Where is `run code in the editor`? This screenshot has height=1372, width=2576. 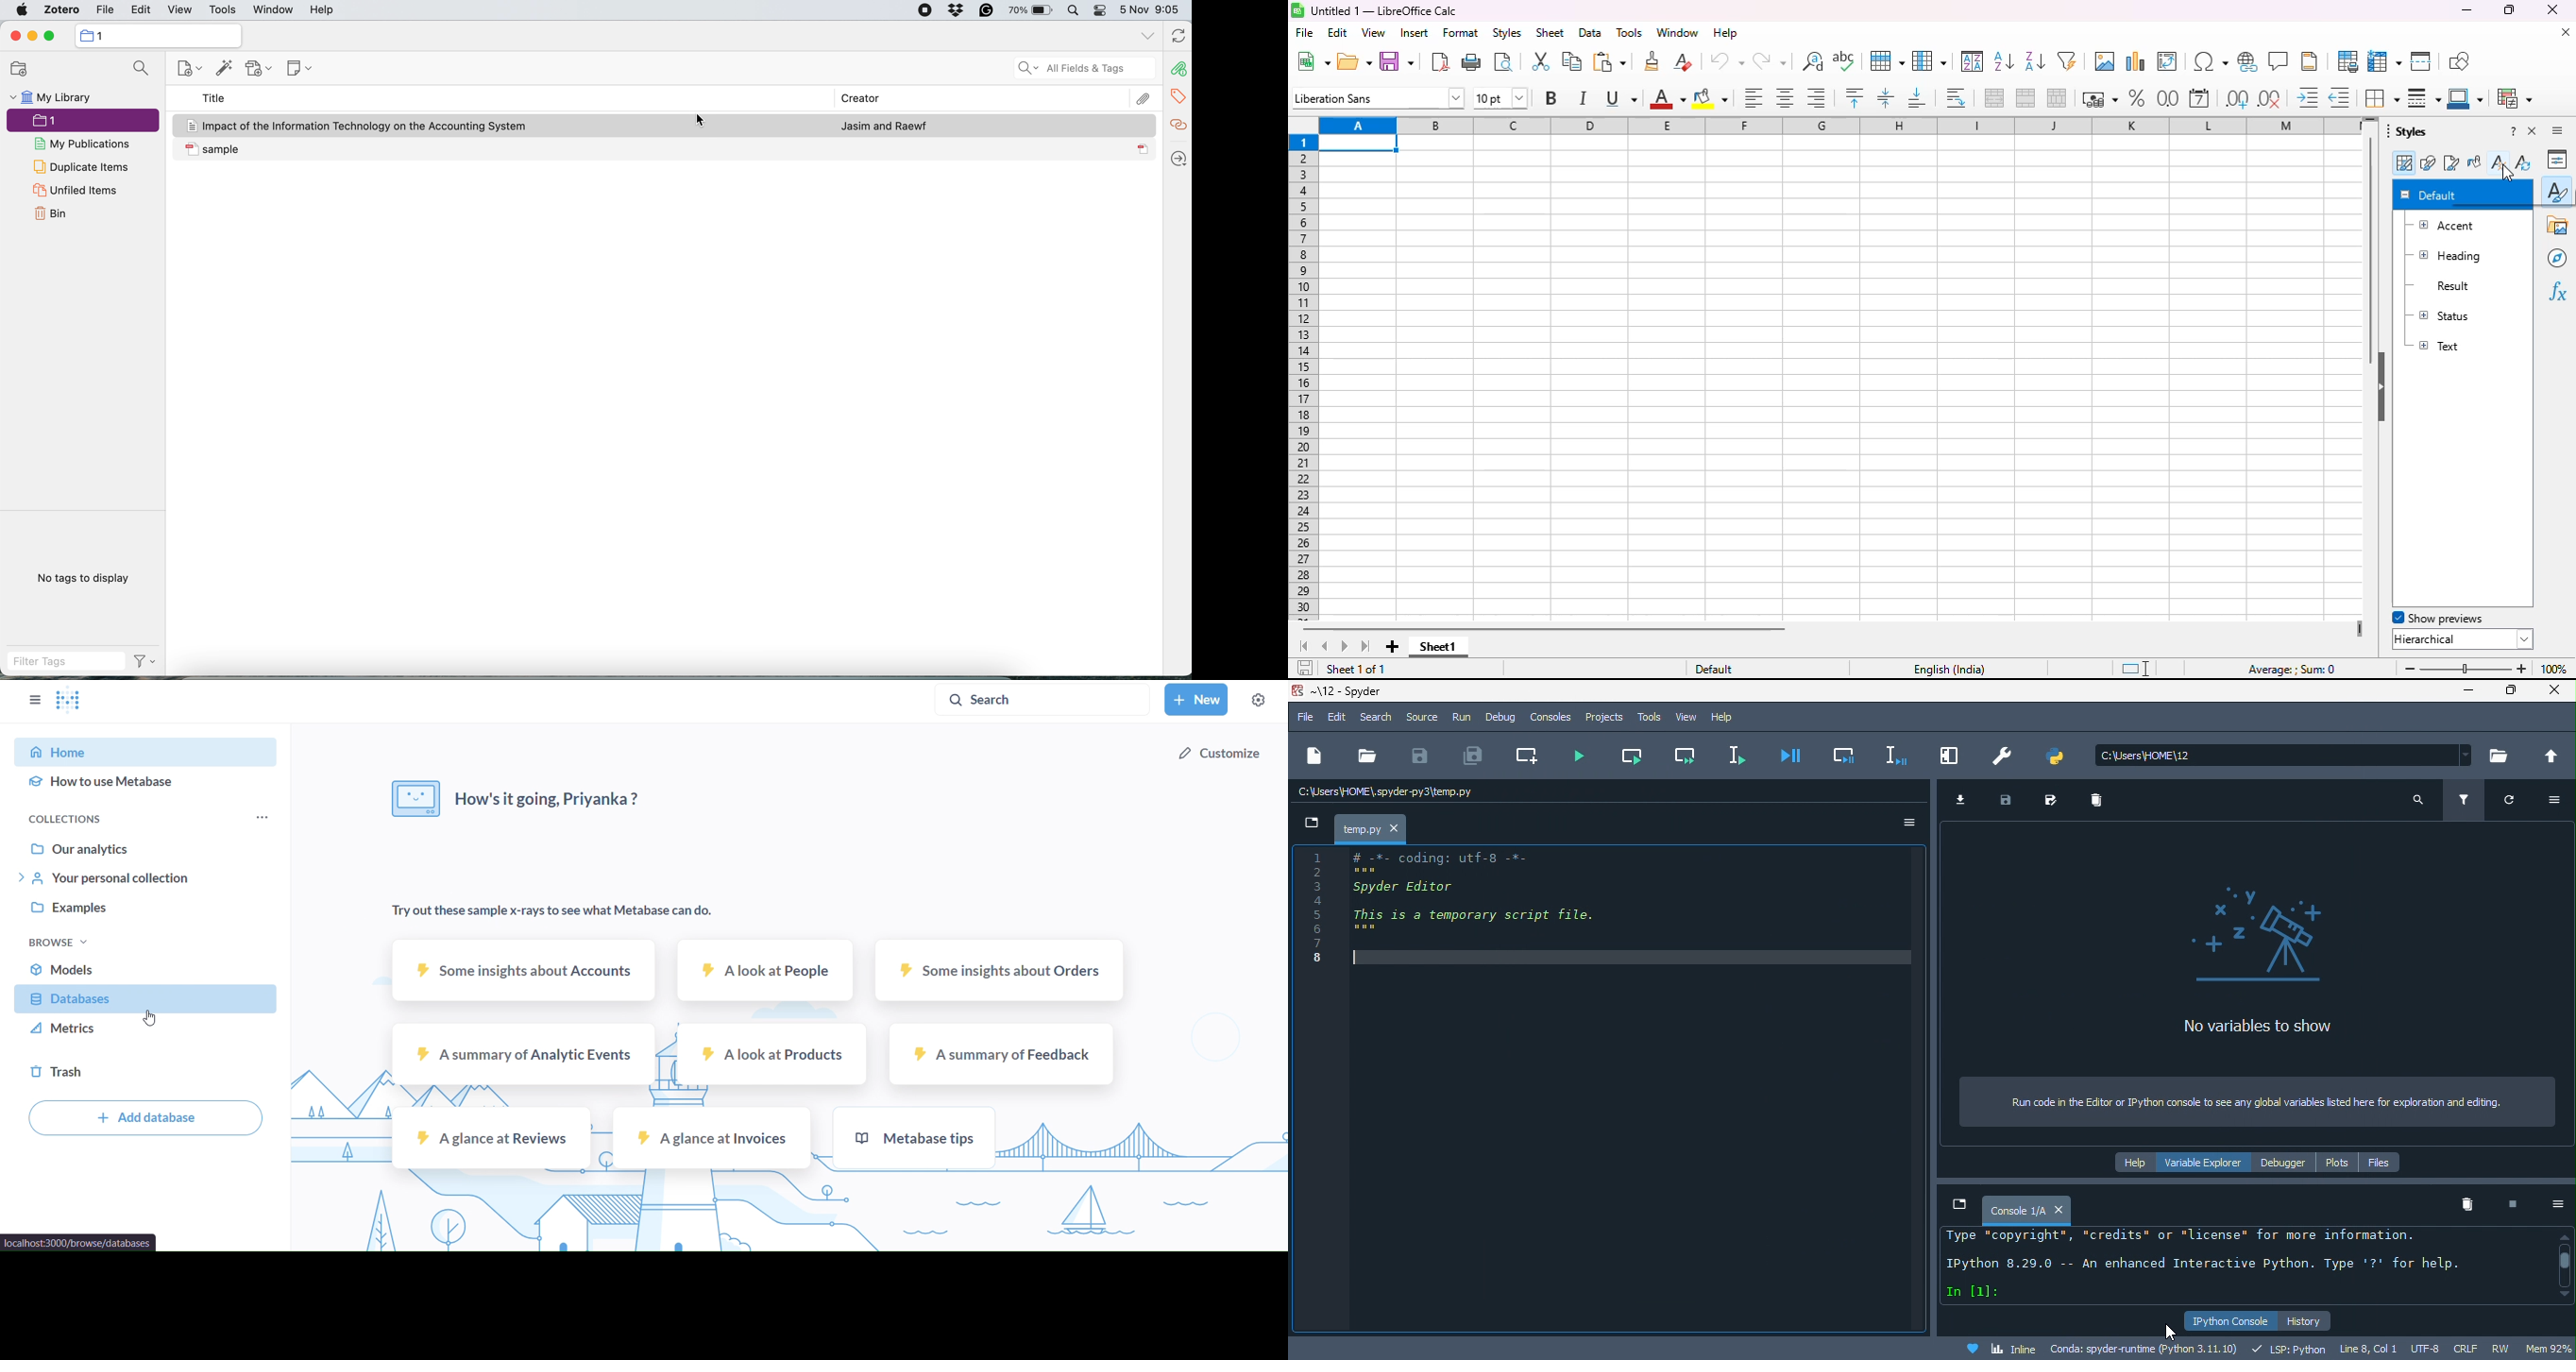
run code in the editor is located at coordinates (2261, 1100).